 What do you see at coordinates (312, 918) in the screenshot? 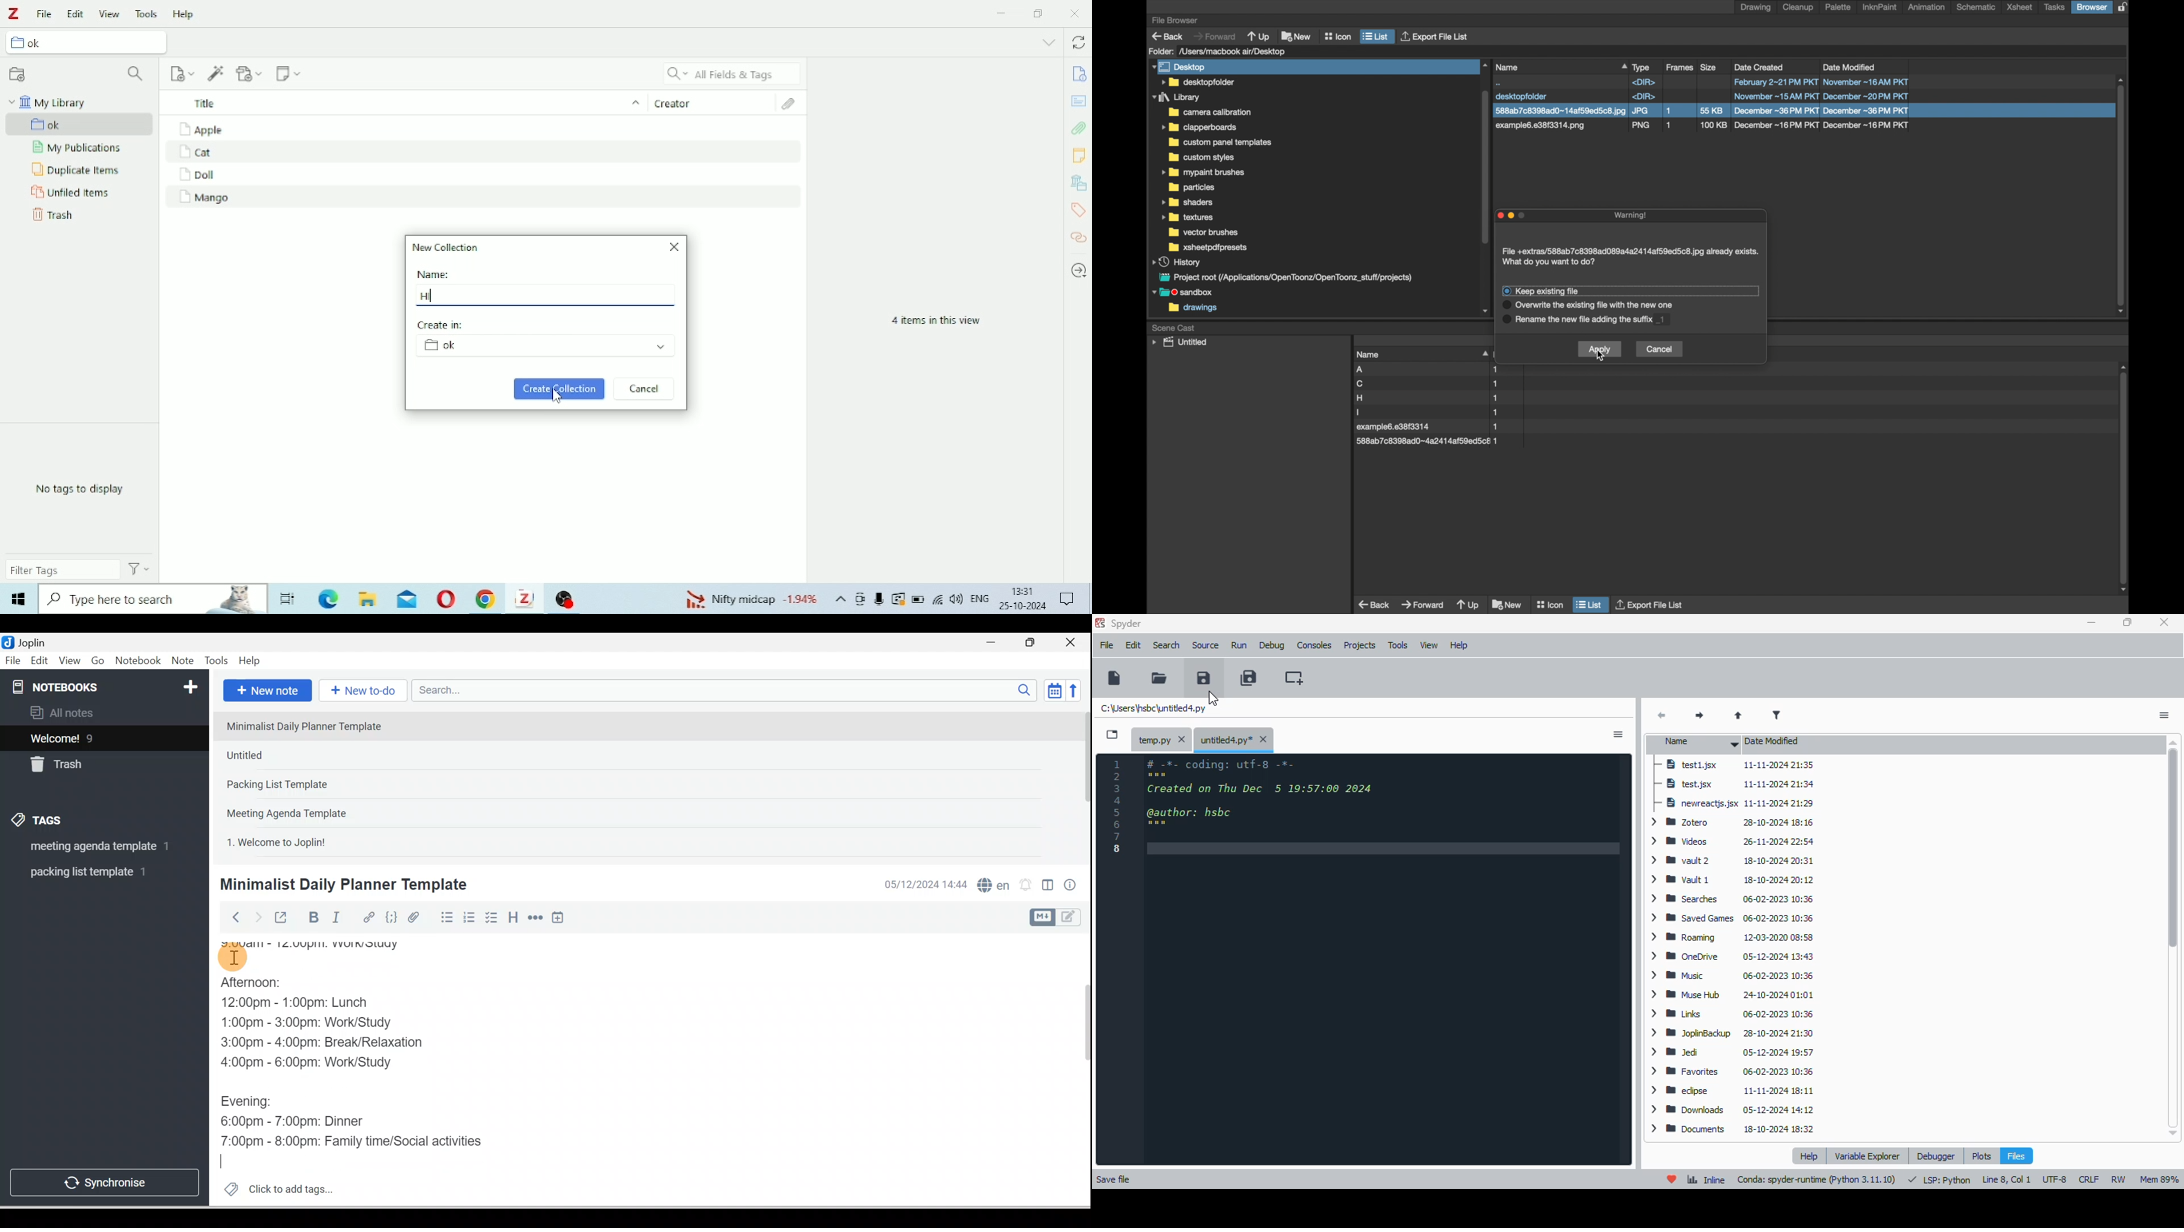
I see `Bold` at bounding box center [312, 918].